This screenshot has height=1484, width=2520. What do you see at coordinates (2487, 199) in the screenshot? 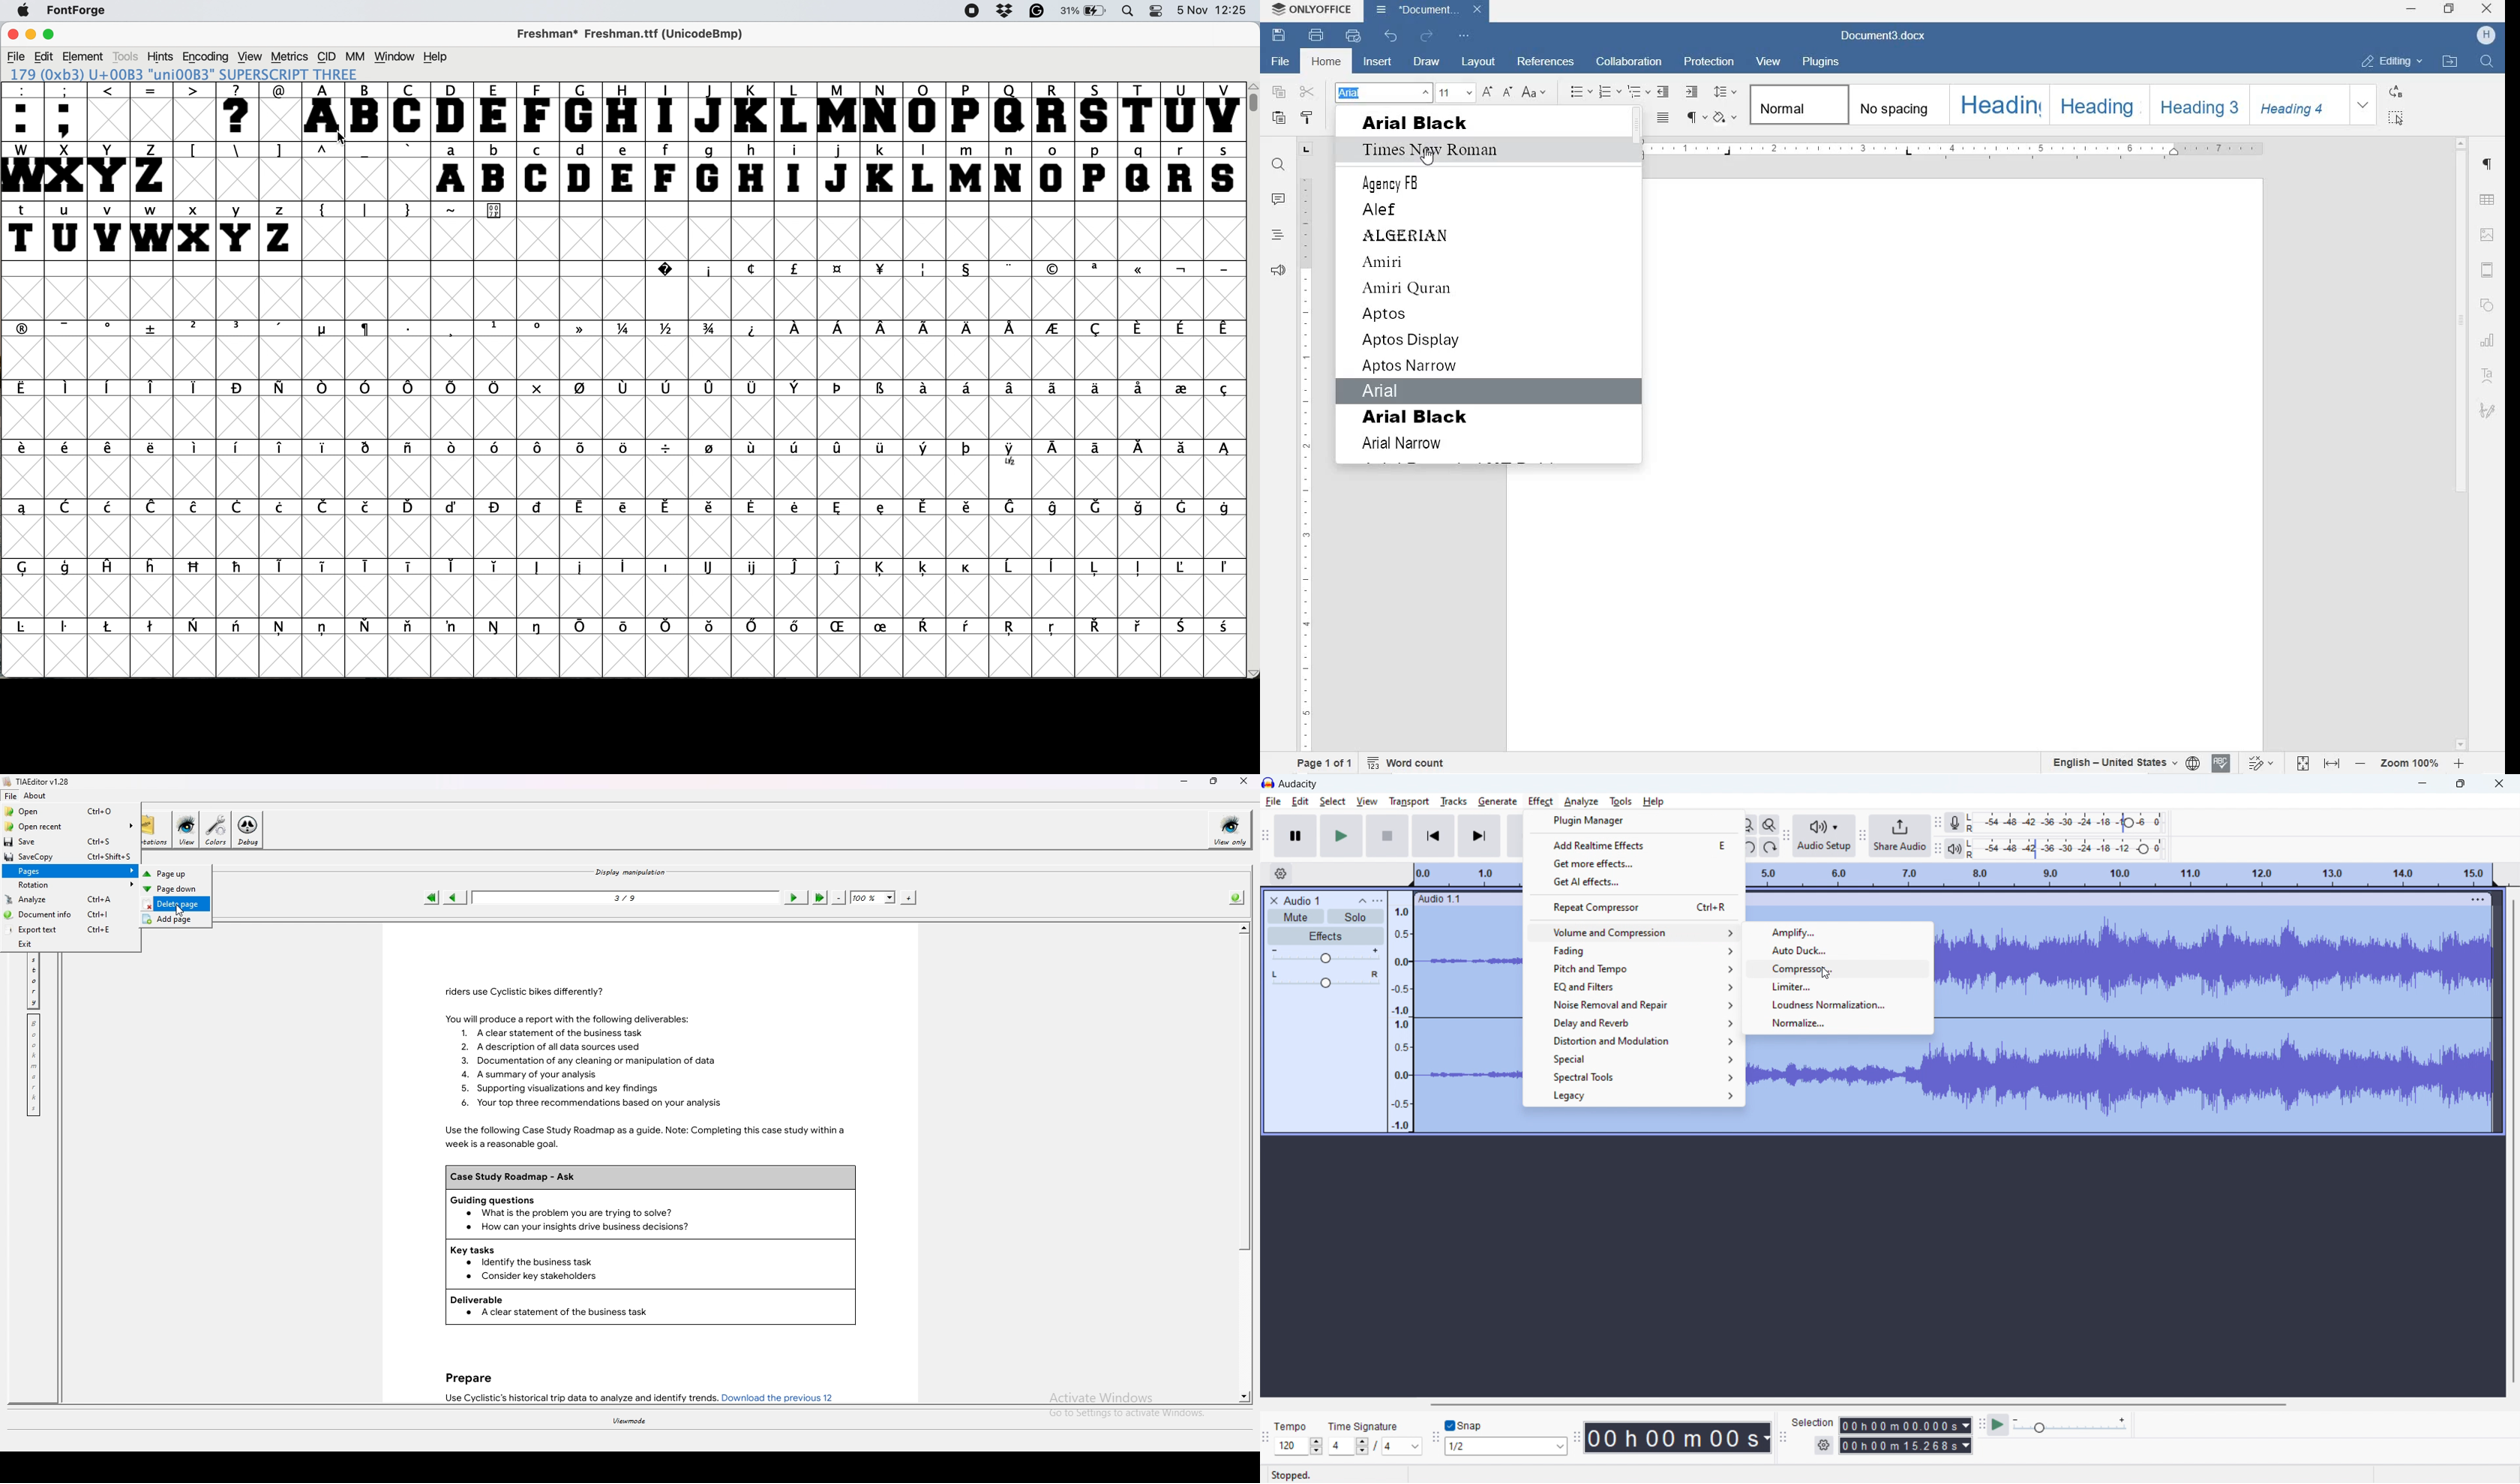
I see `TABLE` at bounding box center [2487, 199].